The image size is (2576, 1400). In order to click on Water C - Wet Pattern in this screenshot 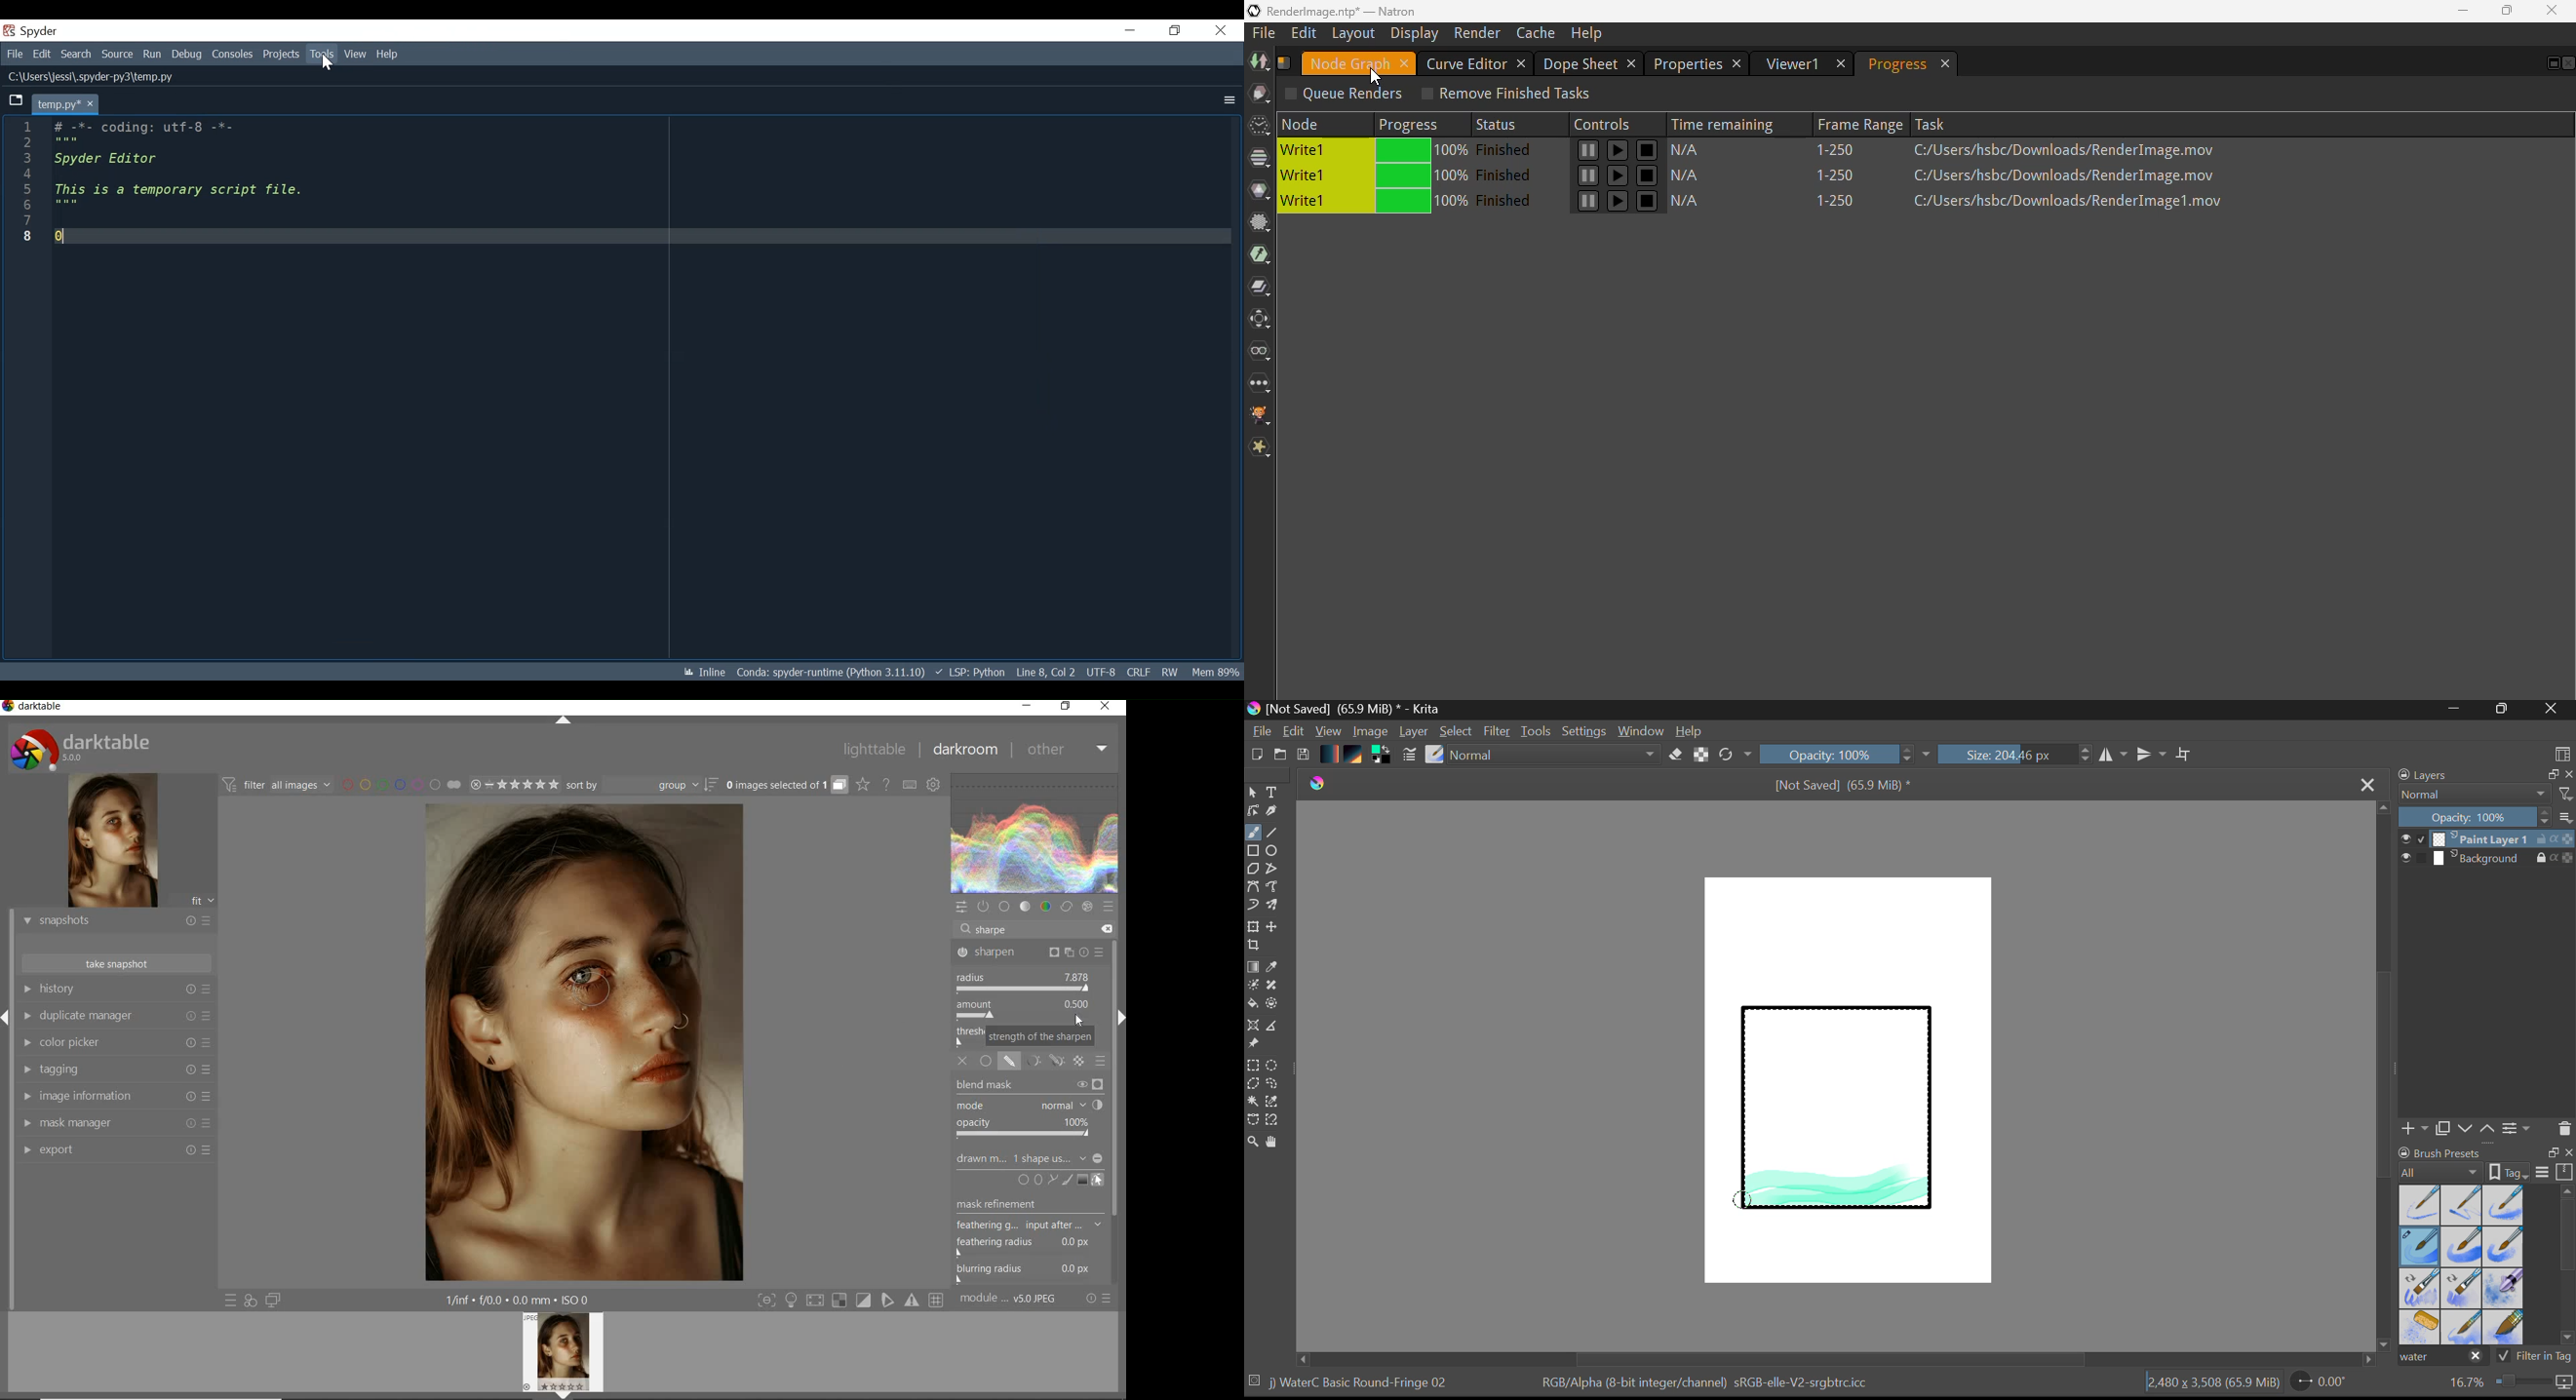, I will do `click(2502, 1206)`.